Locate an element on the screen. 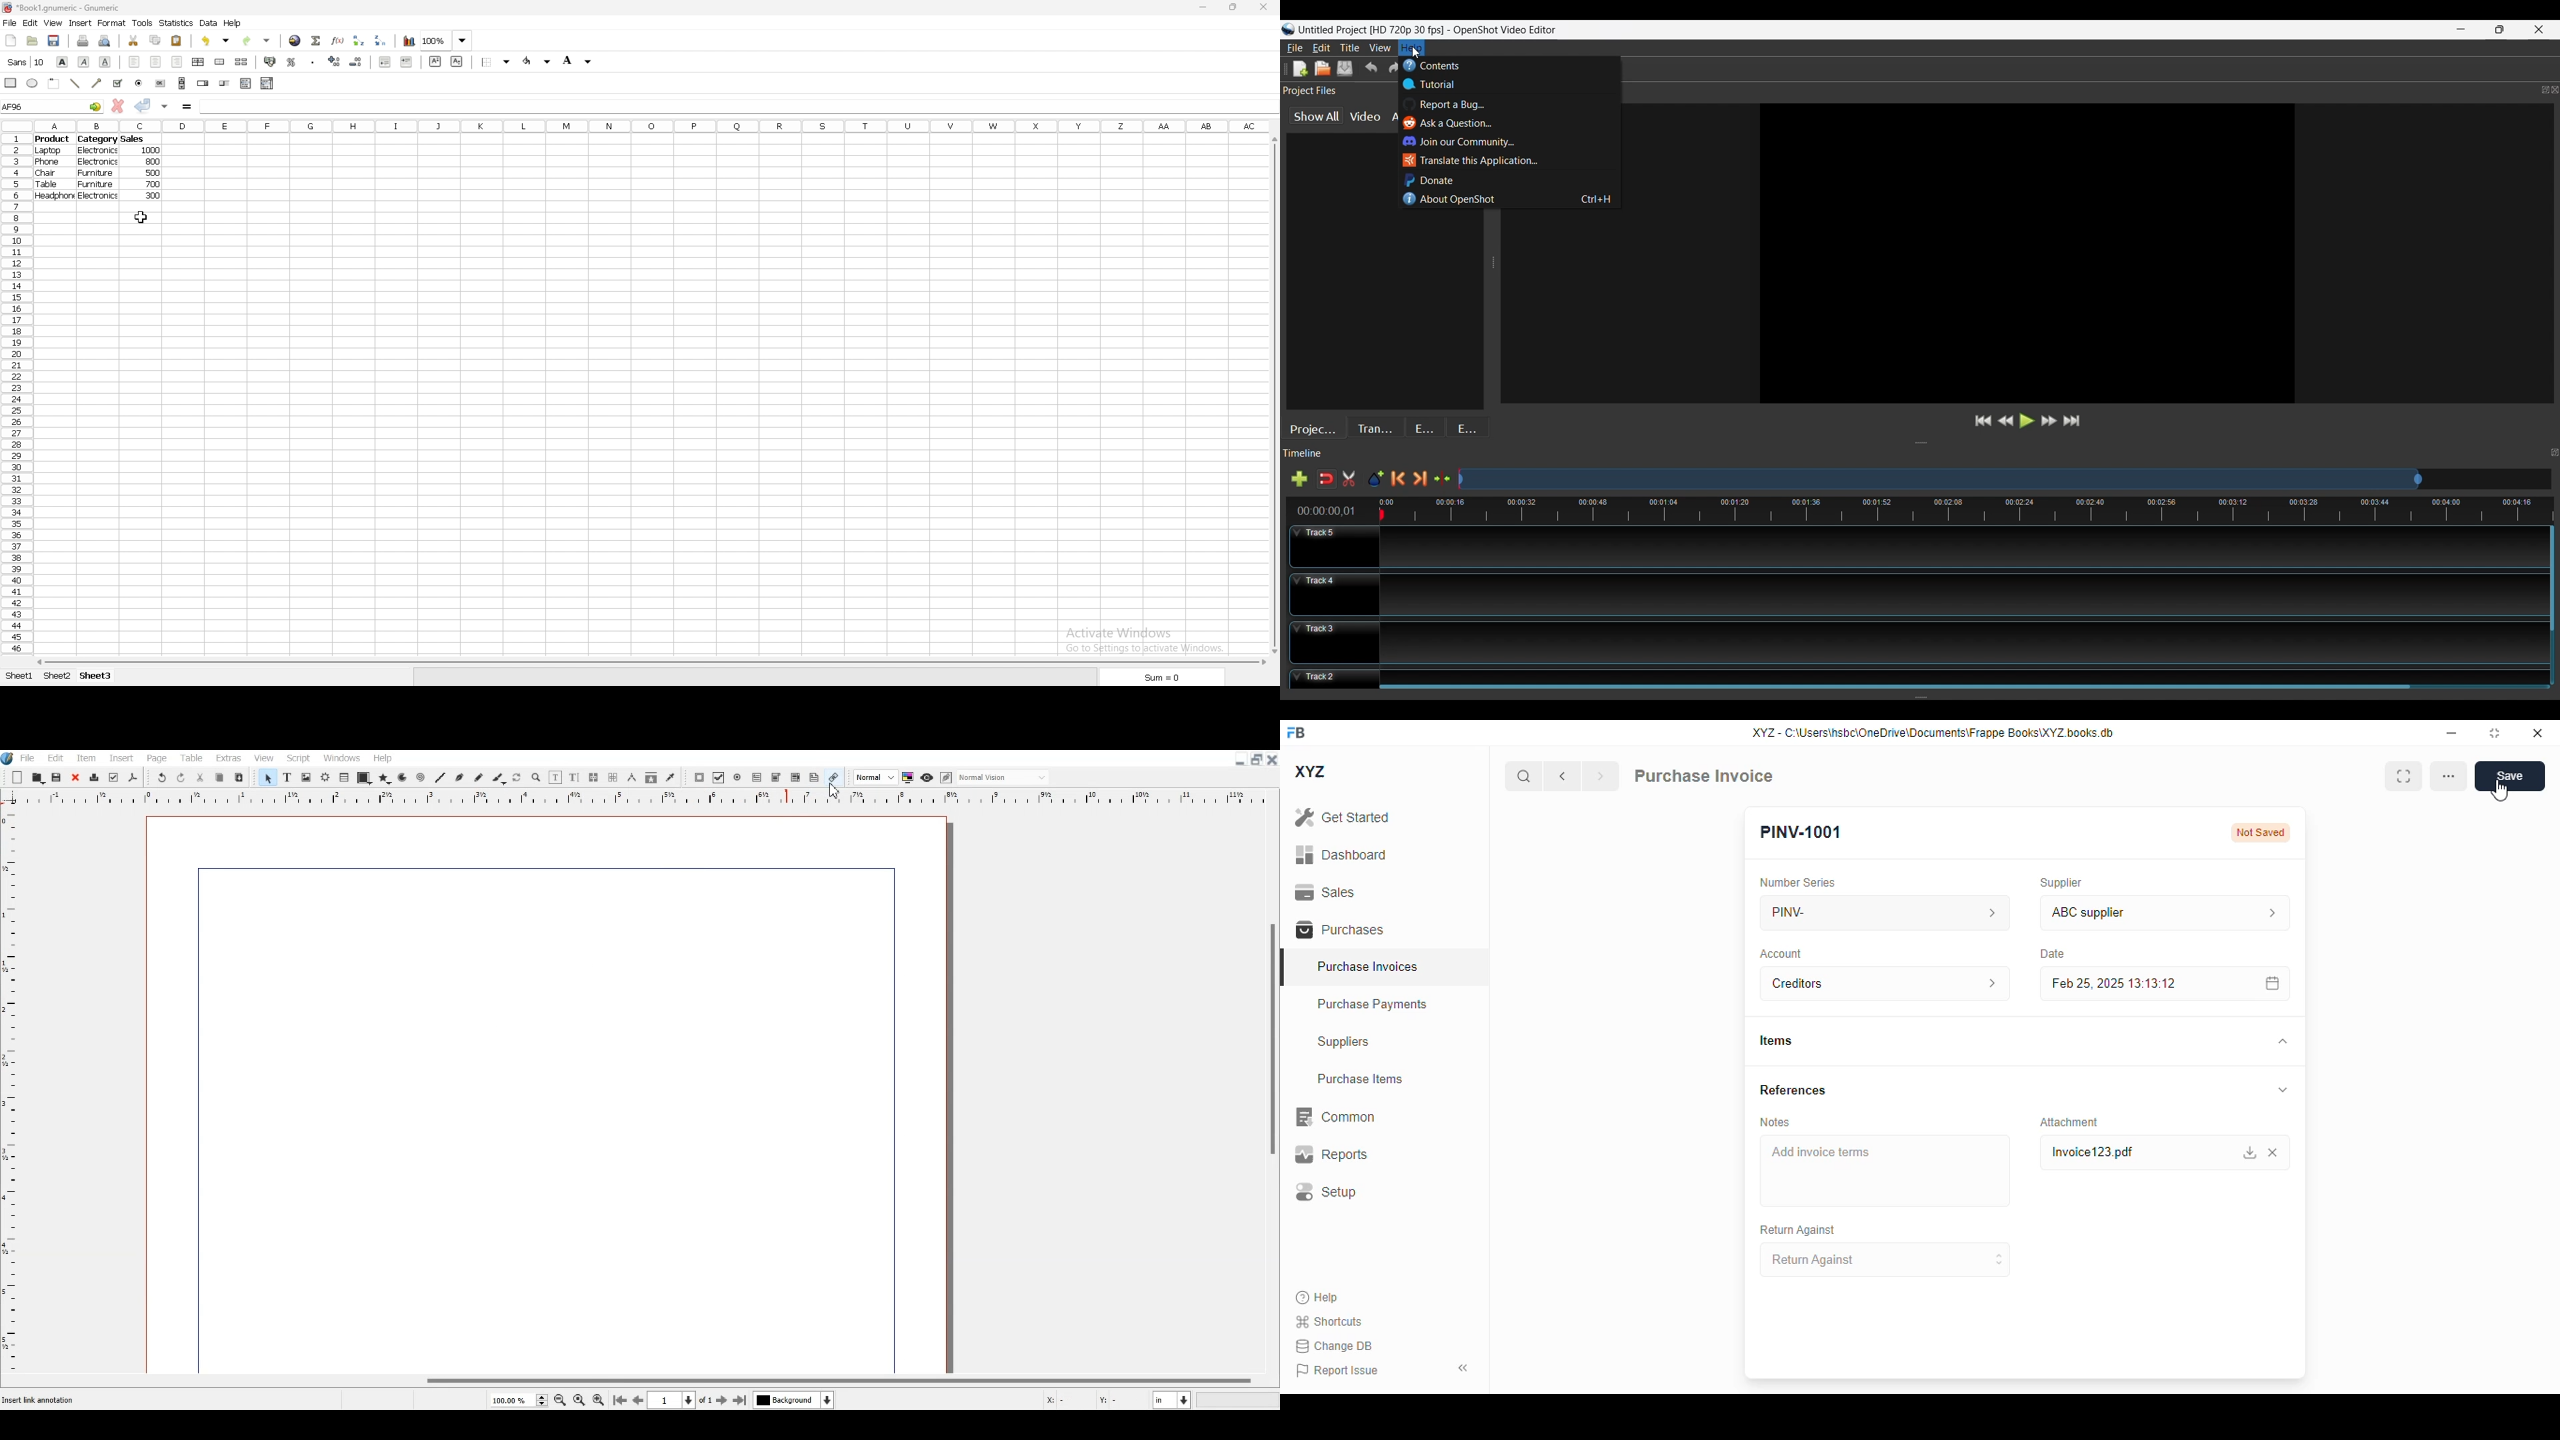 This screenshot has width=2576, height=1456. Redo is located at coordinates (182, 778).